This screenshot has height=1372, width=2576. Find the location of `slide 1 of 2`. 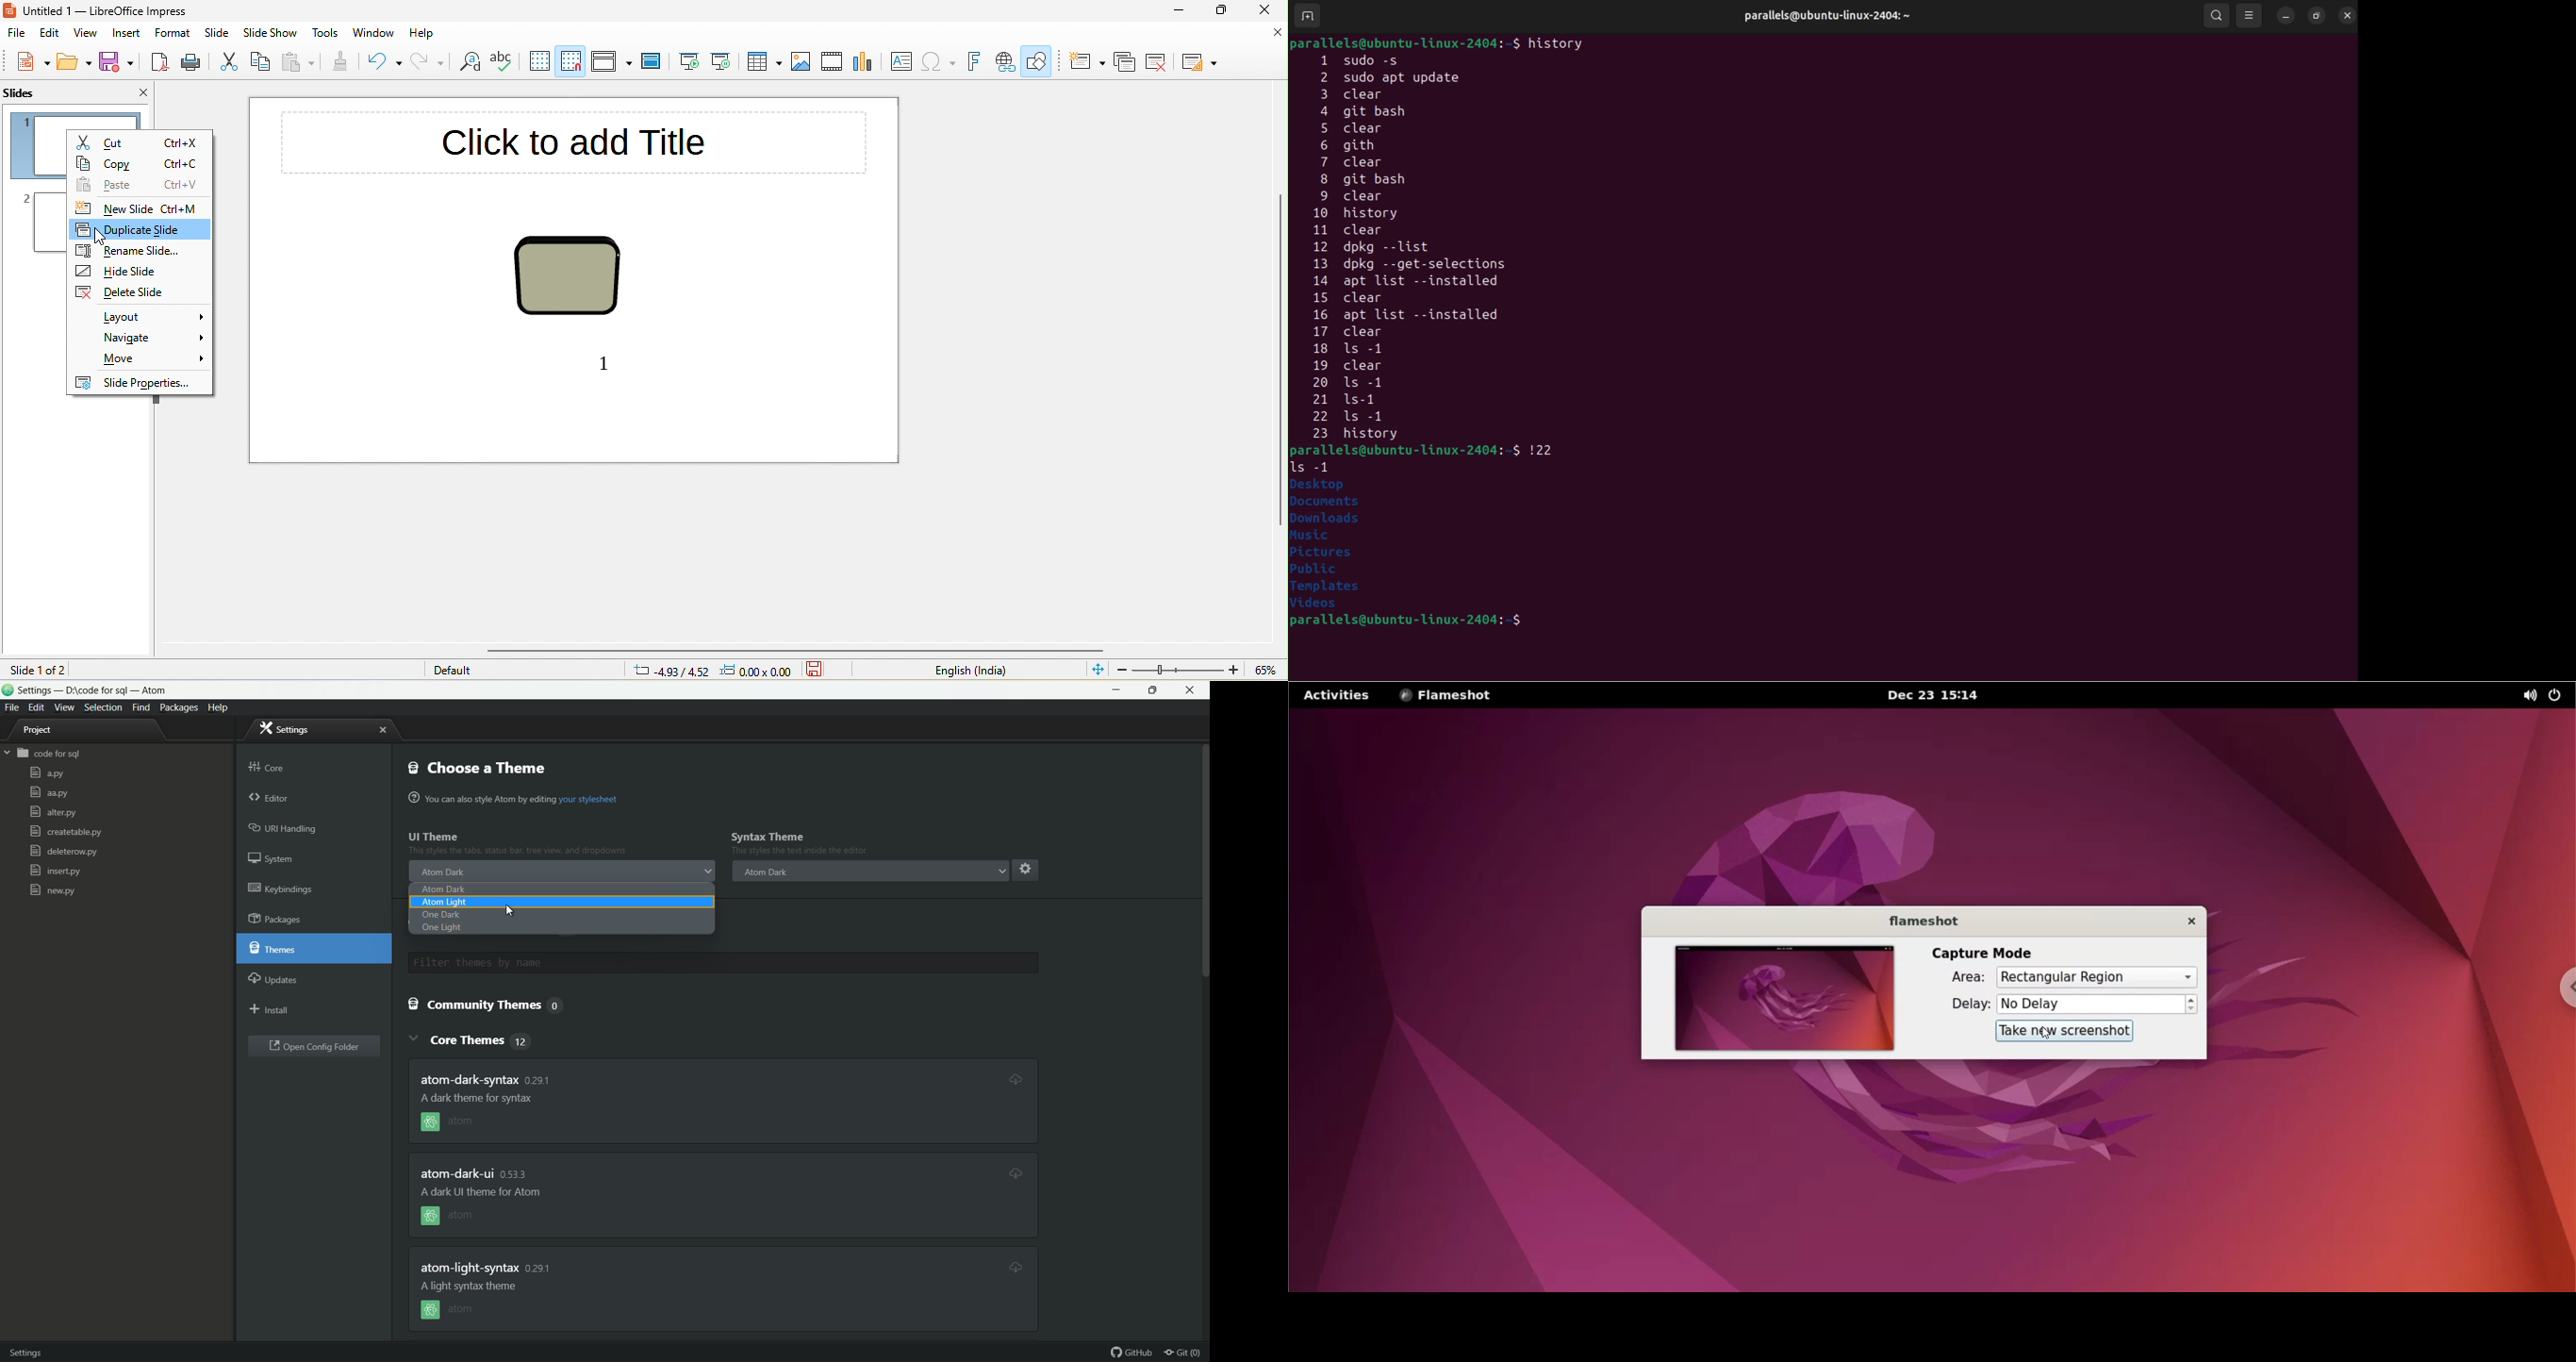

slide 1 of 2 is located at coordinates (71, 671).